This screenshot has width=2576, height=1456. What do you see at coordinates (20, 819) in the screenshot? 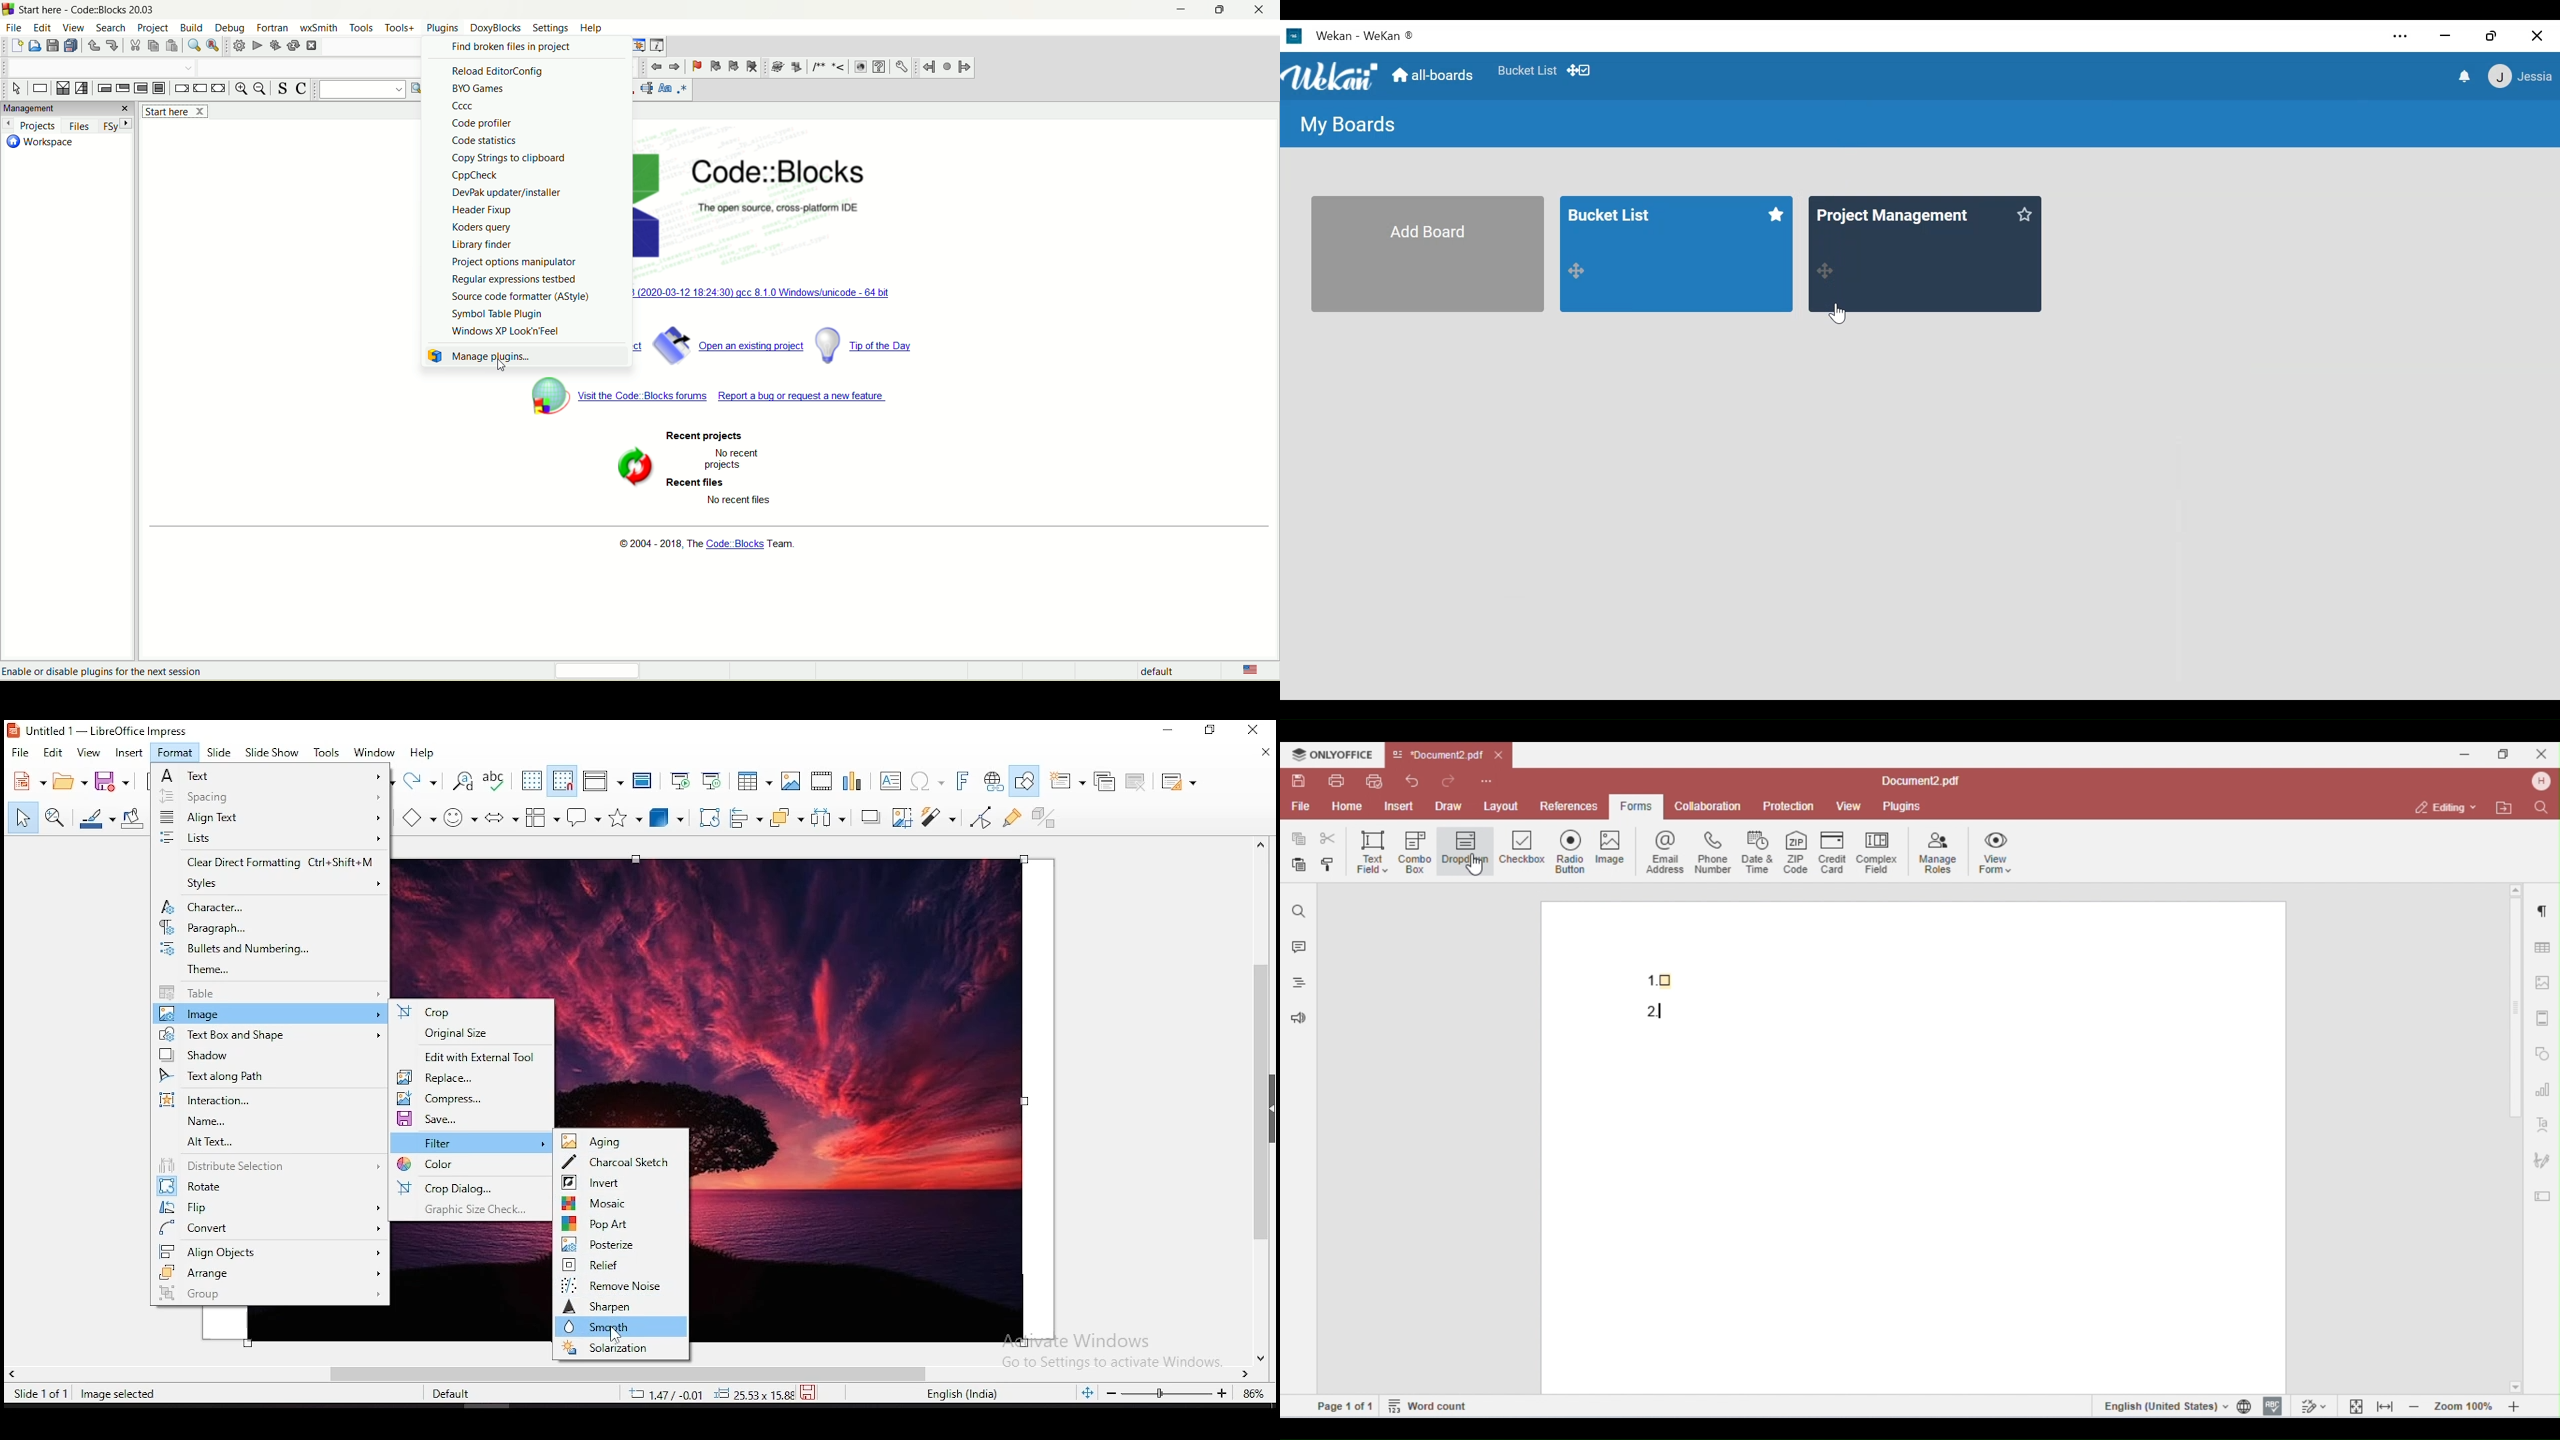
I see `select tool` at bounding box center [20, 819].